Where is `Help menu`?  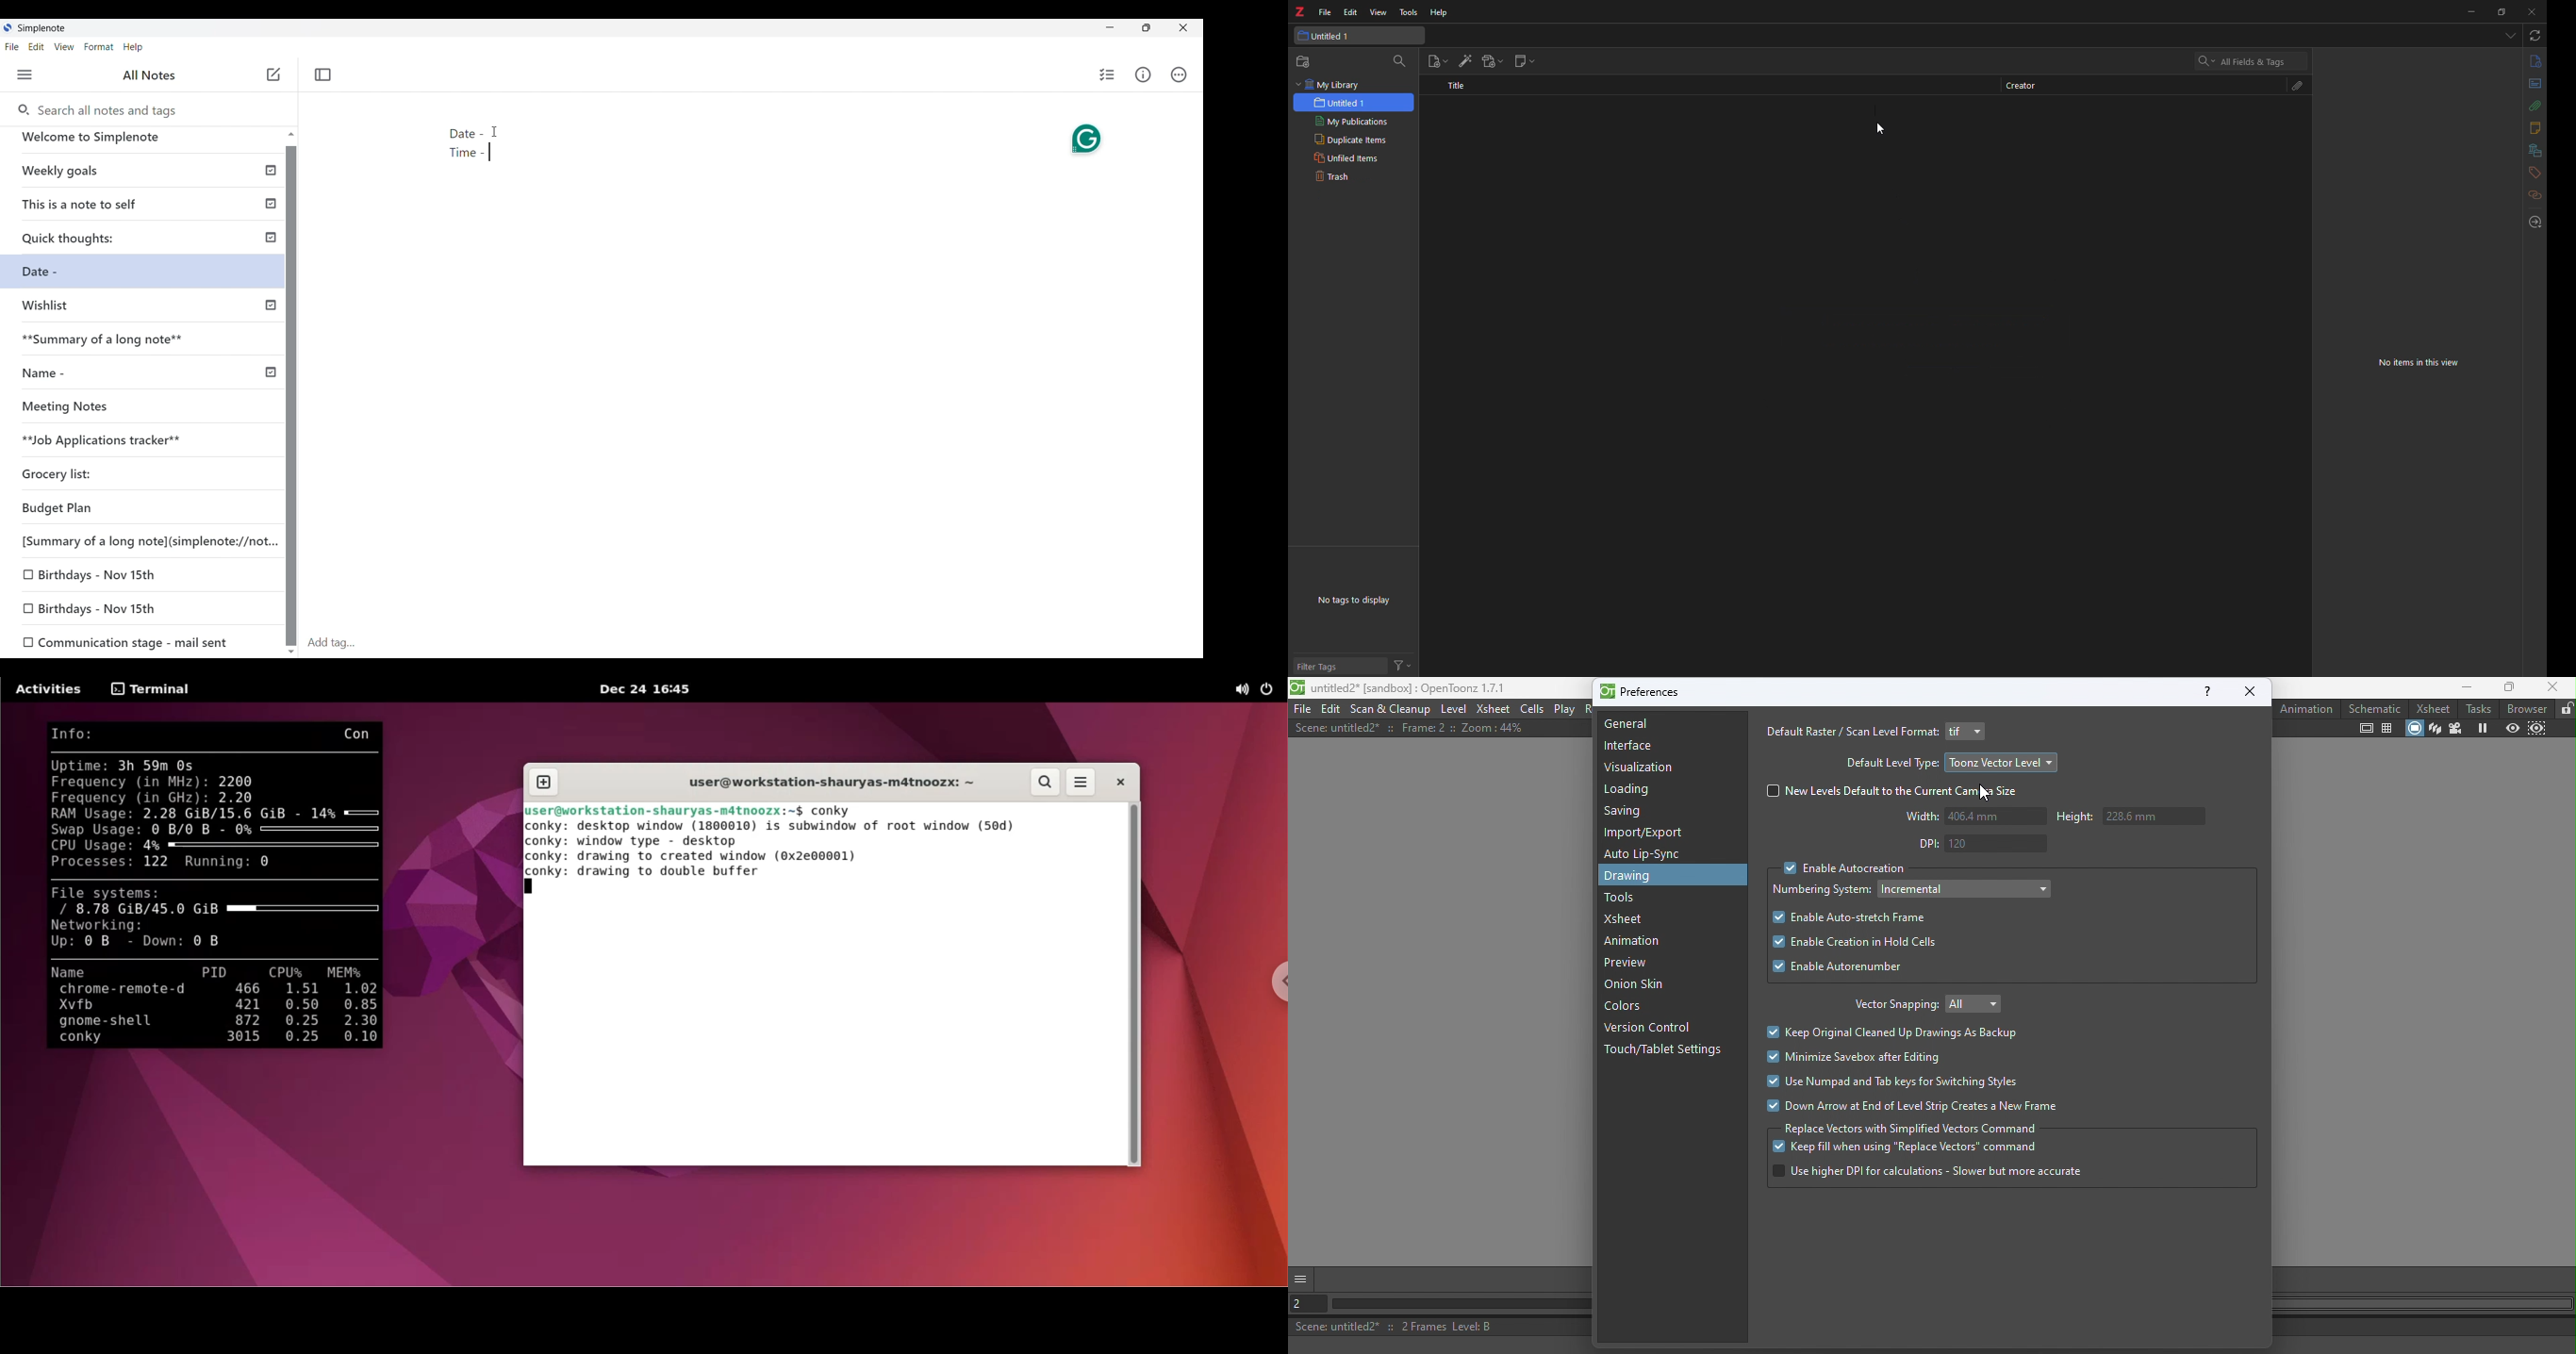
Help menu is located at coordinates (134, 47).